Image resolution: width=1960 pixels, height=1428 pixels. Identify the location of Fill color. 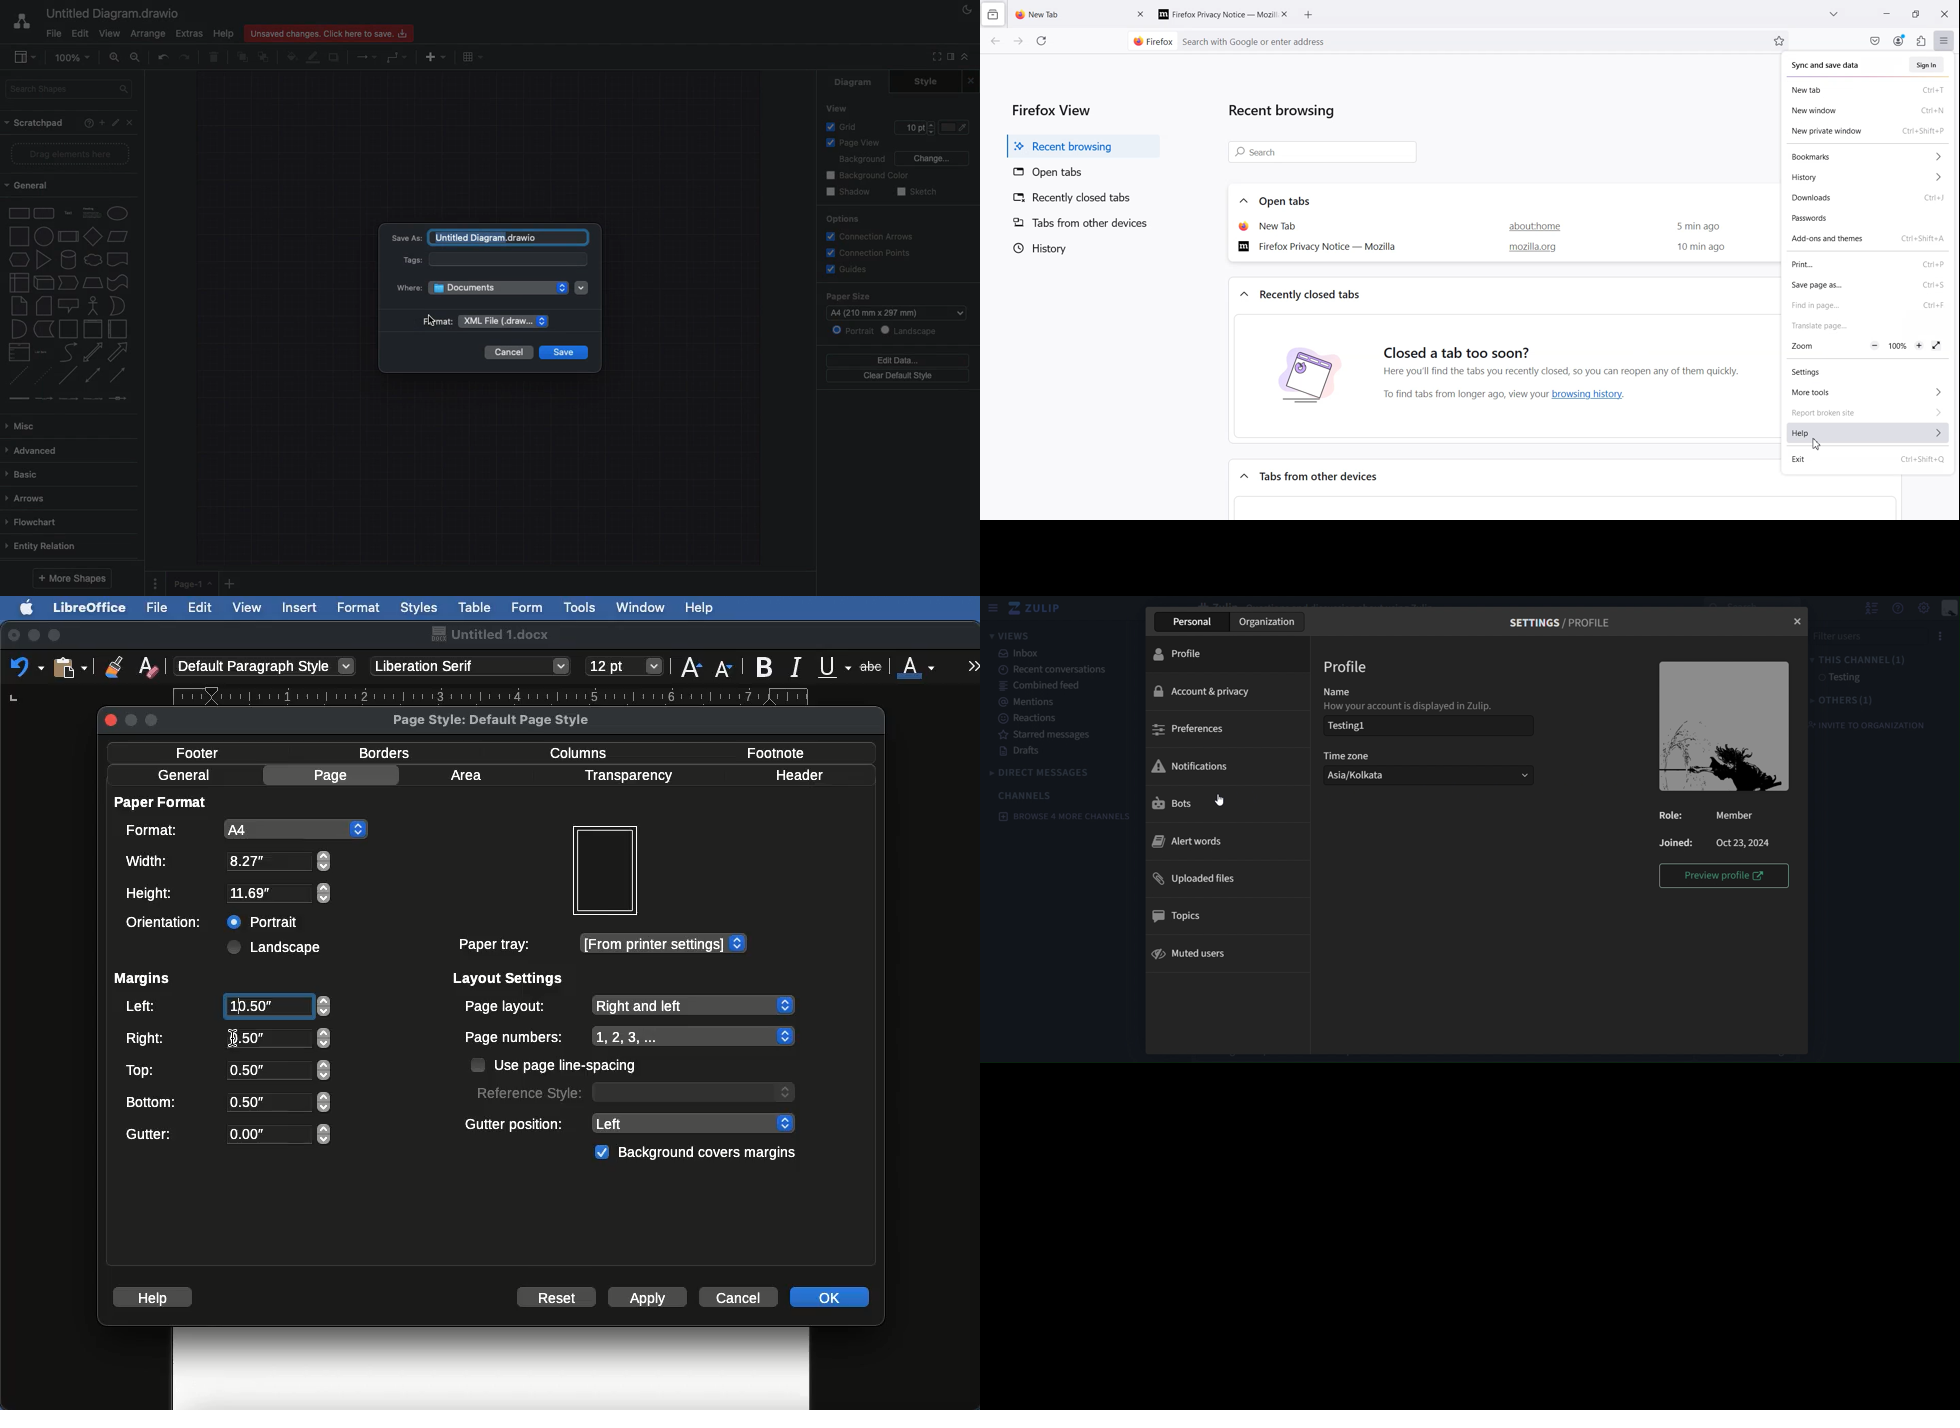
(293, 56).